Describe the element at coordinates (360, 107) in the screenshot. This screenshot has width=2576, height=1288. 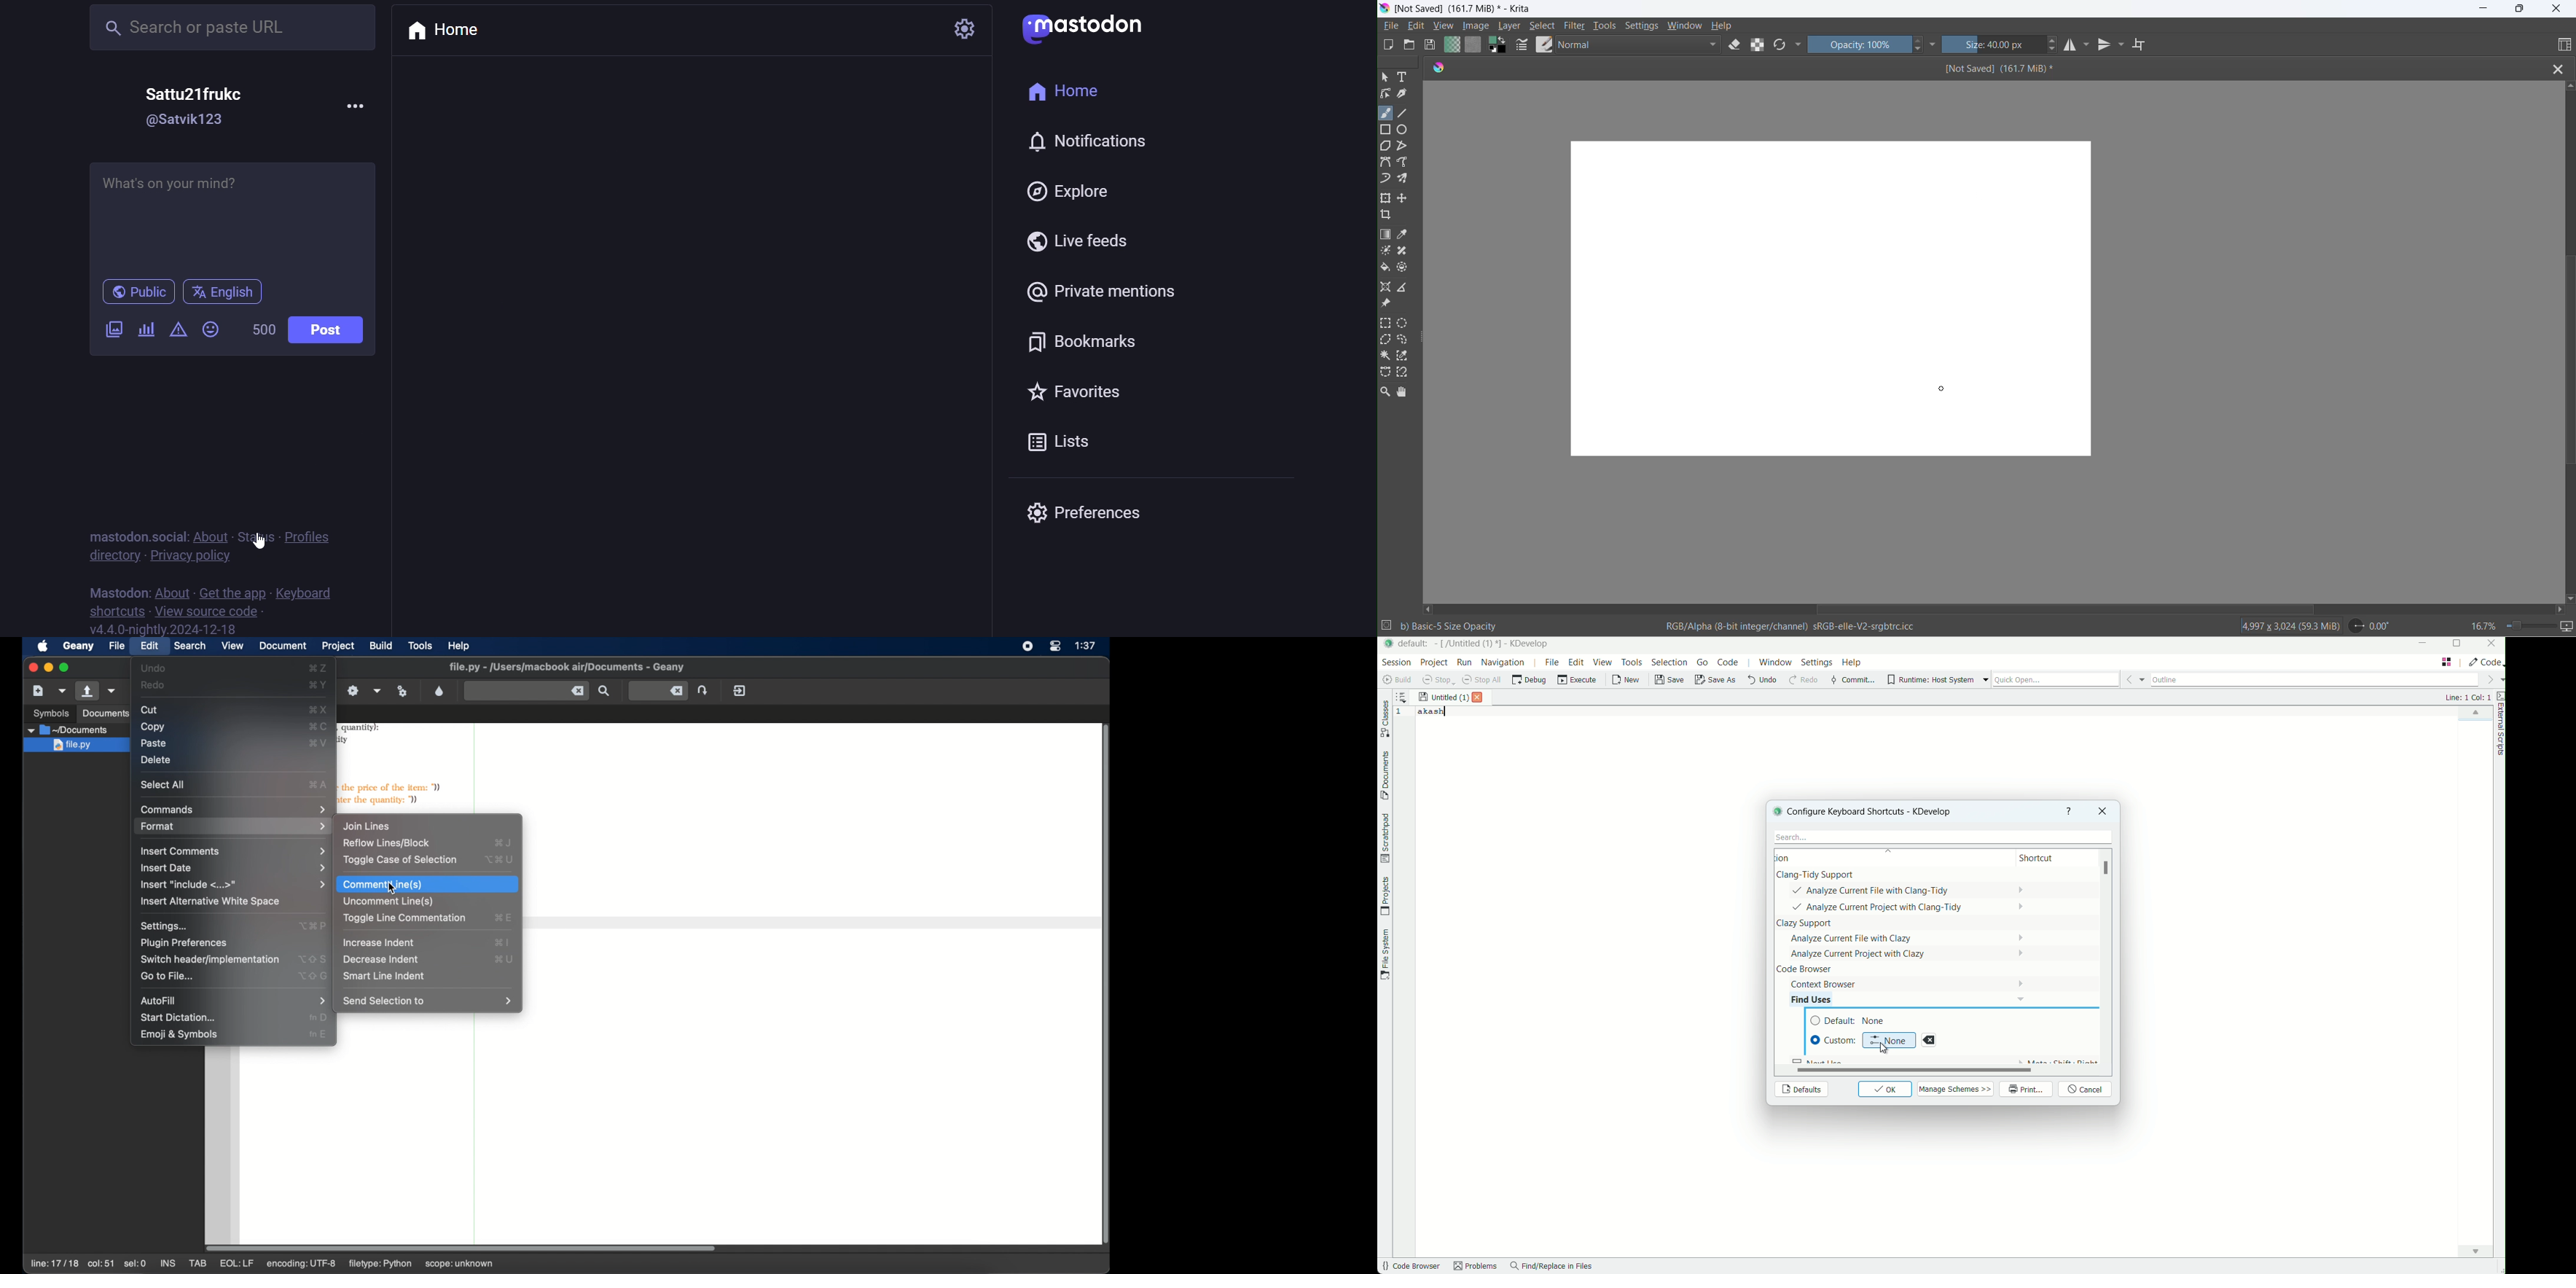
I see `more` at that location.